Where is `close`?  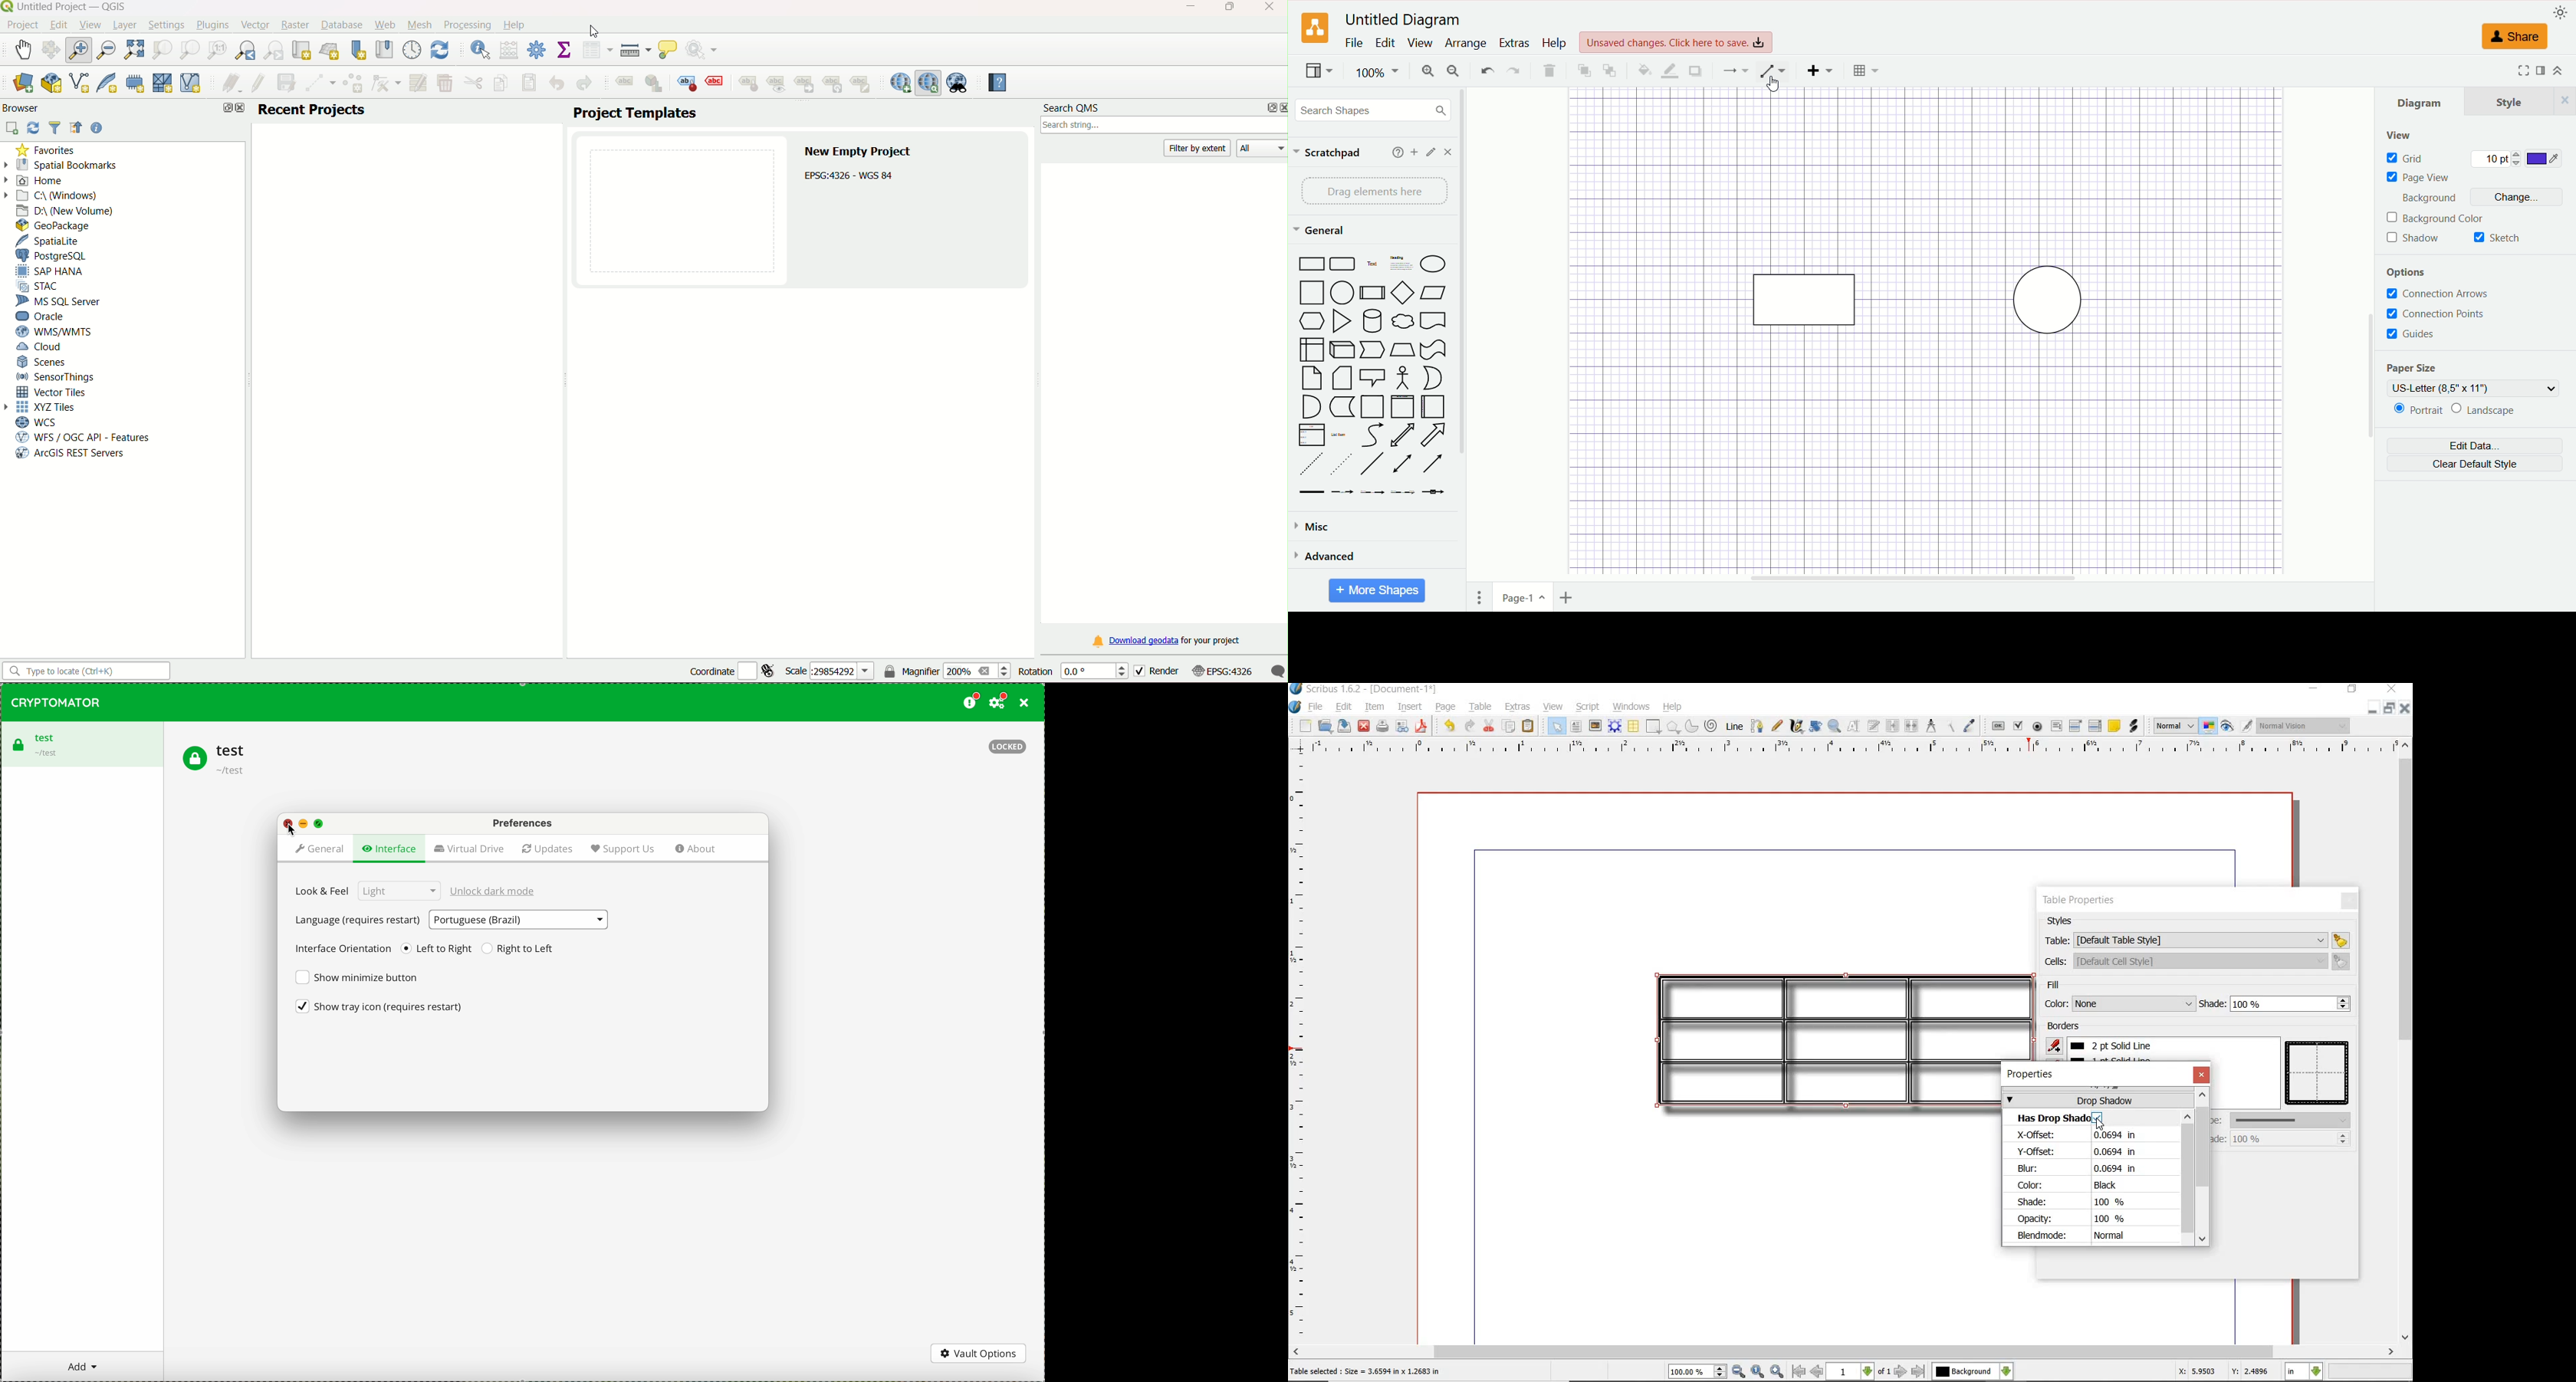
close is located at coordinates (1449, 152).